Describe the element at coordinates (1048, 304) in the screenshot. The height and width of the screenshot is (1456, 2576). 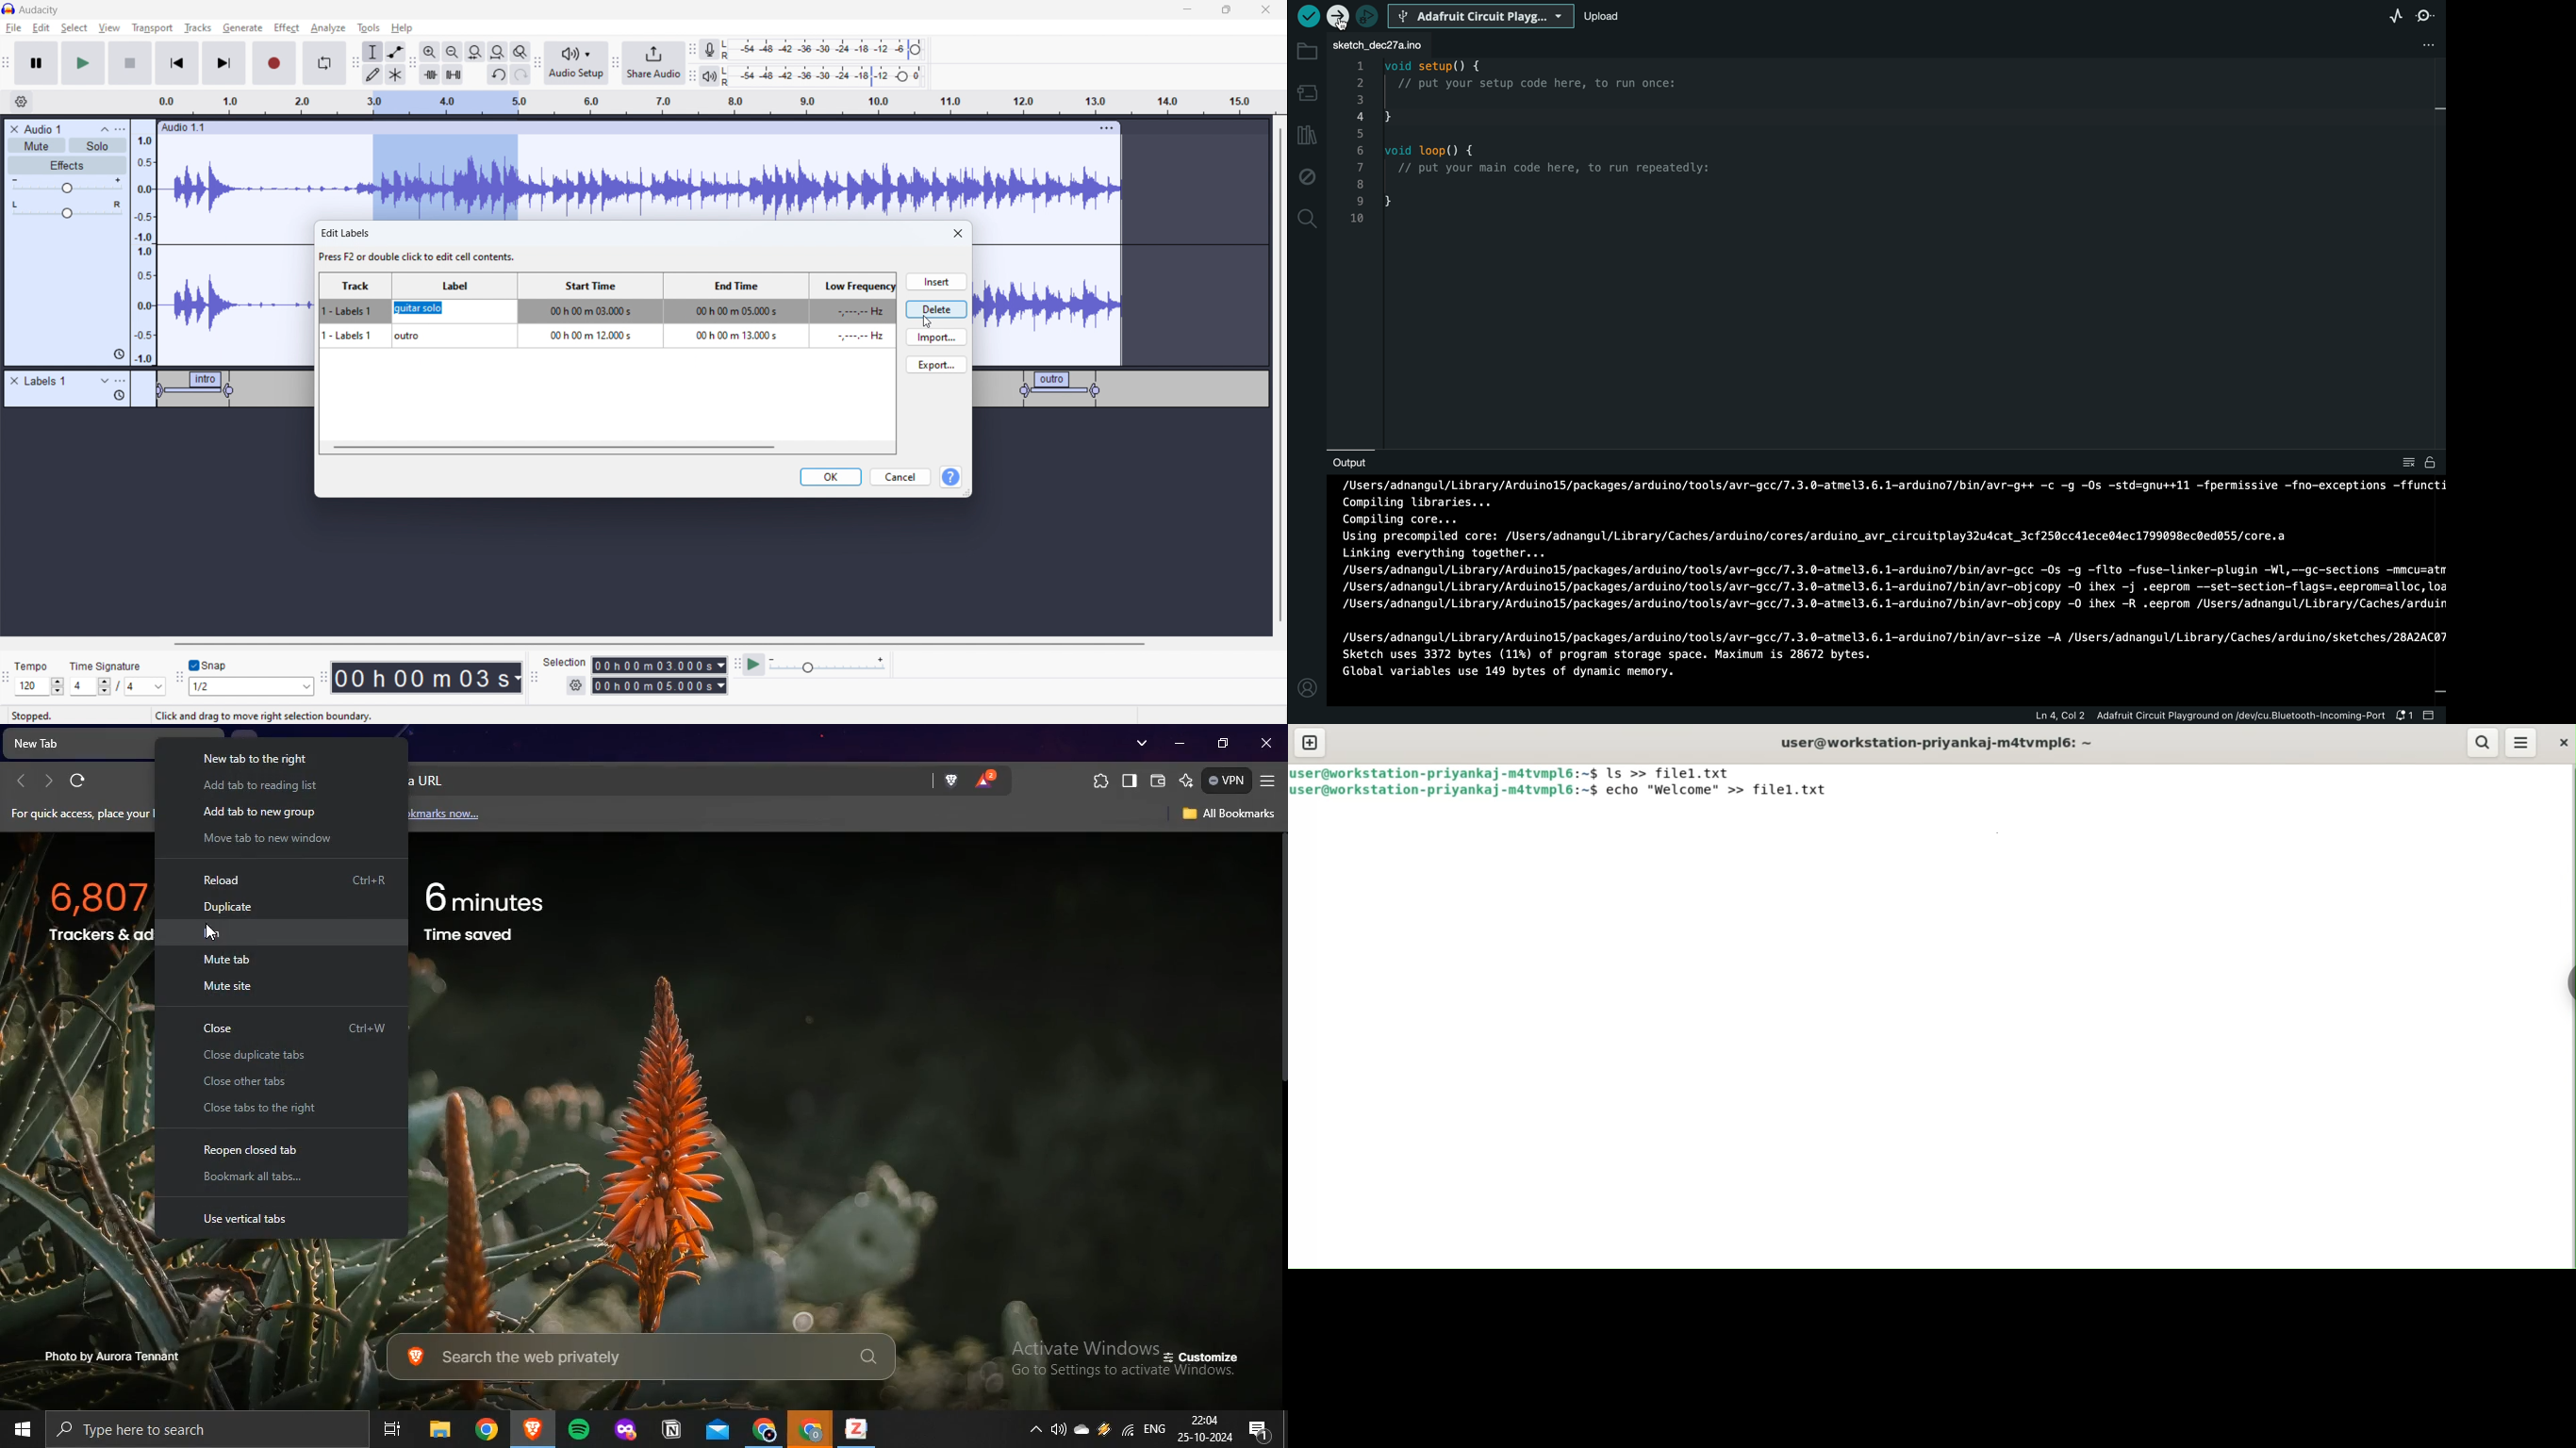
I see `audio wave` at that location.